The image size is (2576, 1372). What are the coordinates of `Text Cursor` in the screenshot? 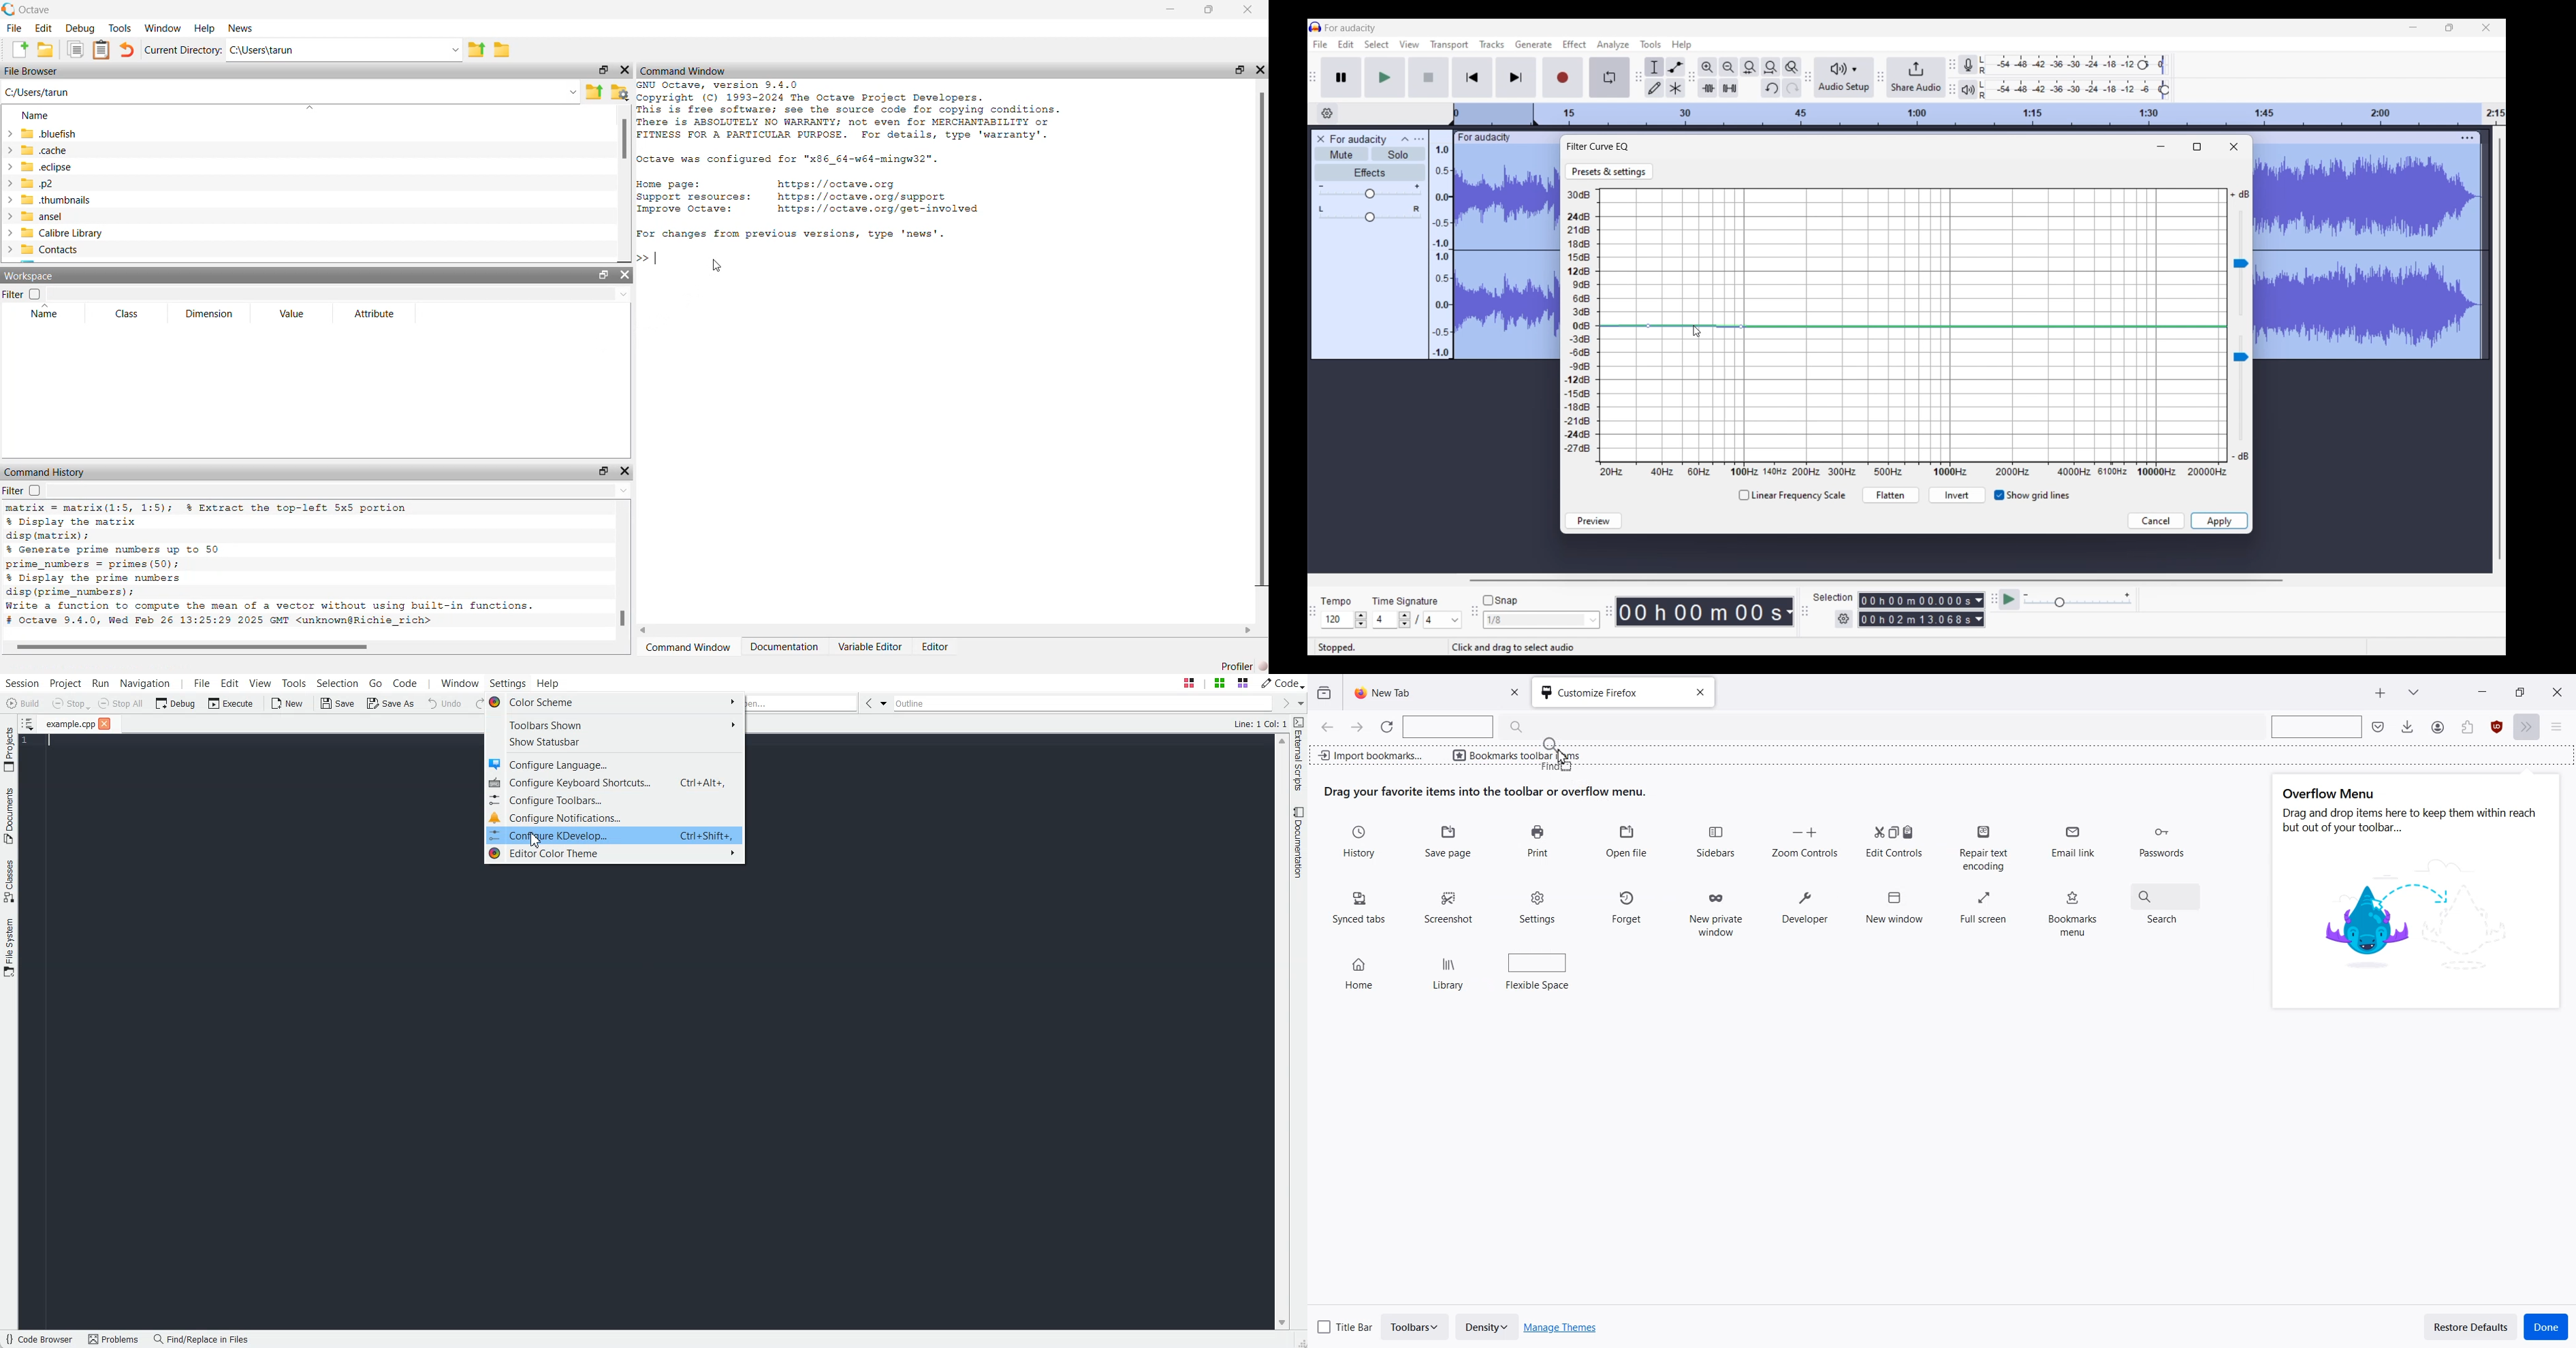 It's located at (44, 741).